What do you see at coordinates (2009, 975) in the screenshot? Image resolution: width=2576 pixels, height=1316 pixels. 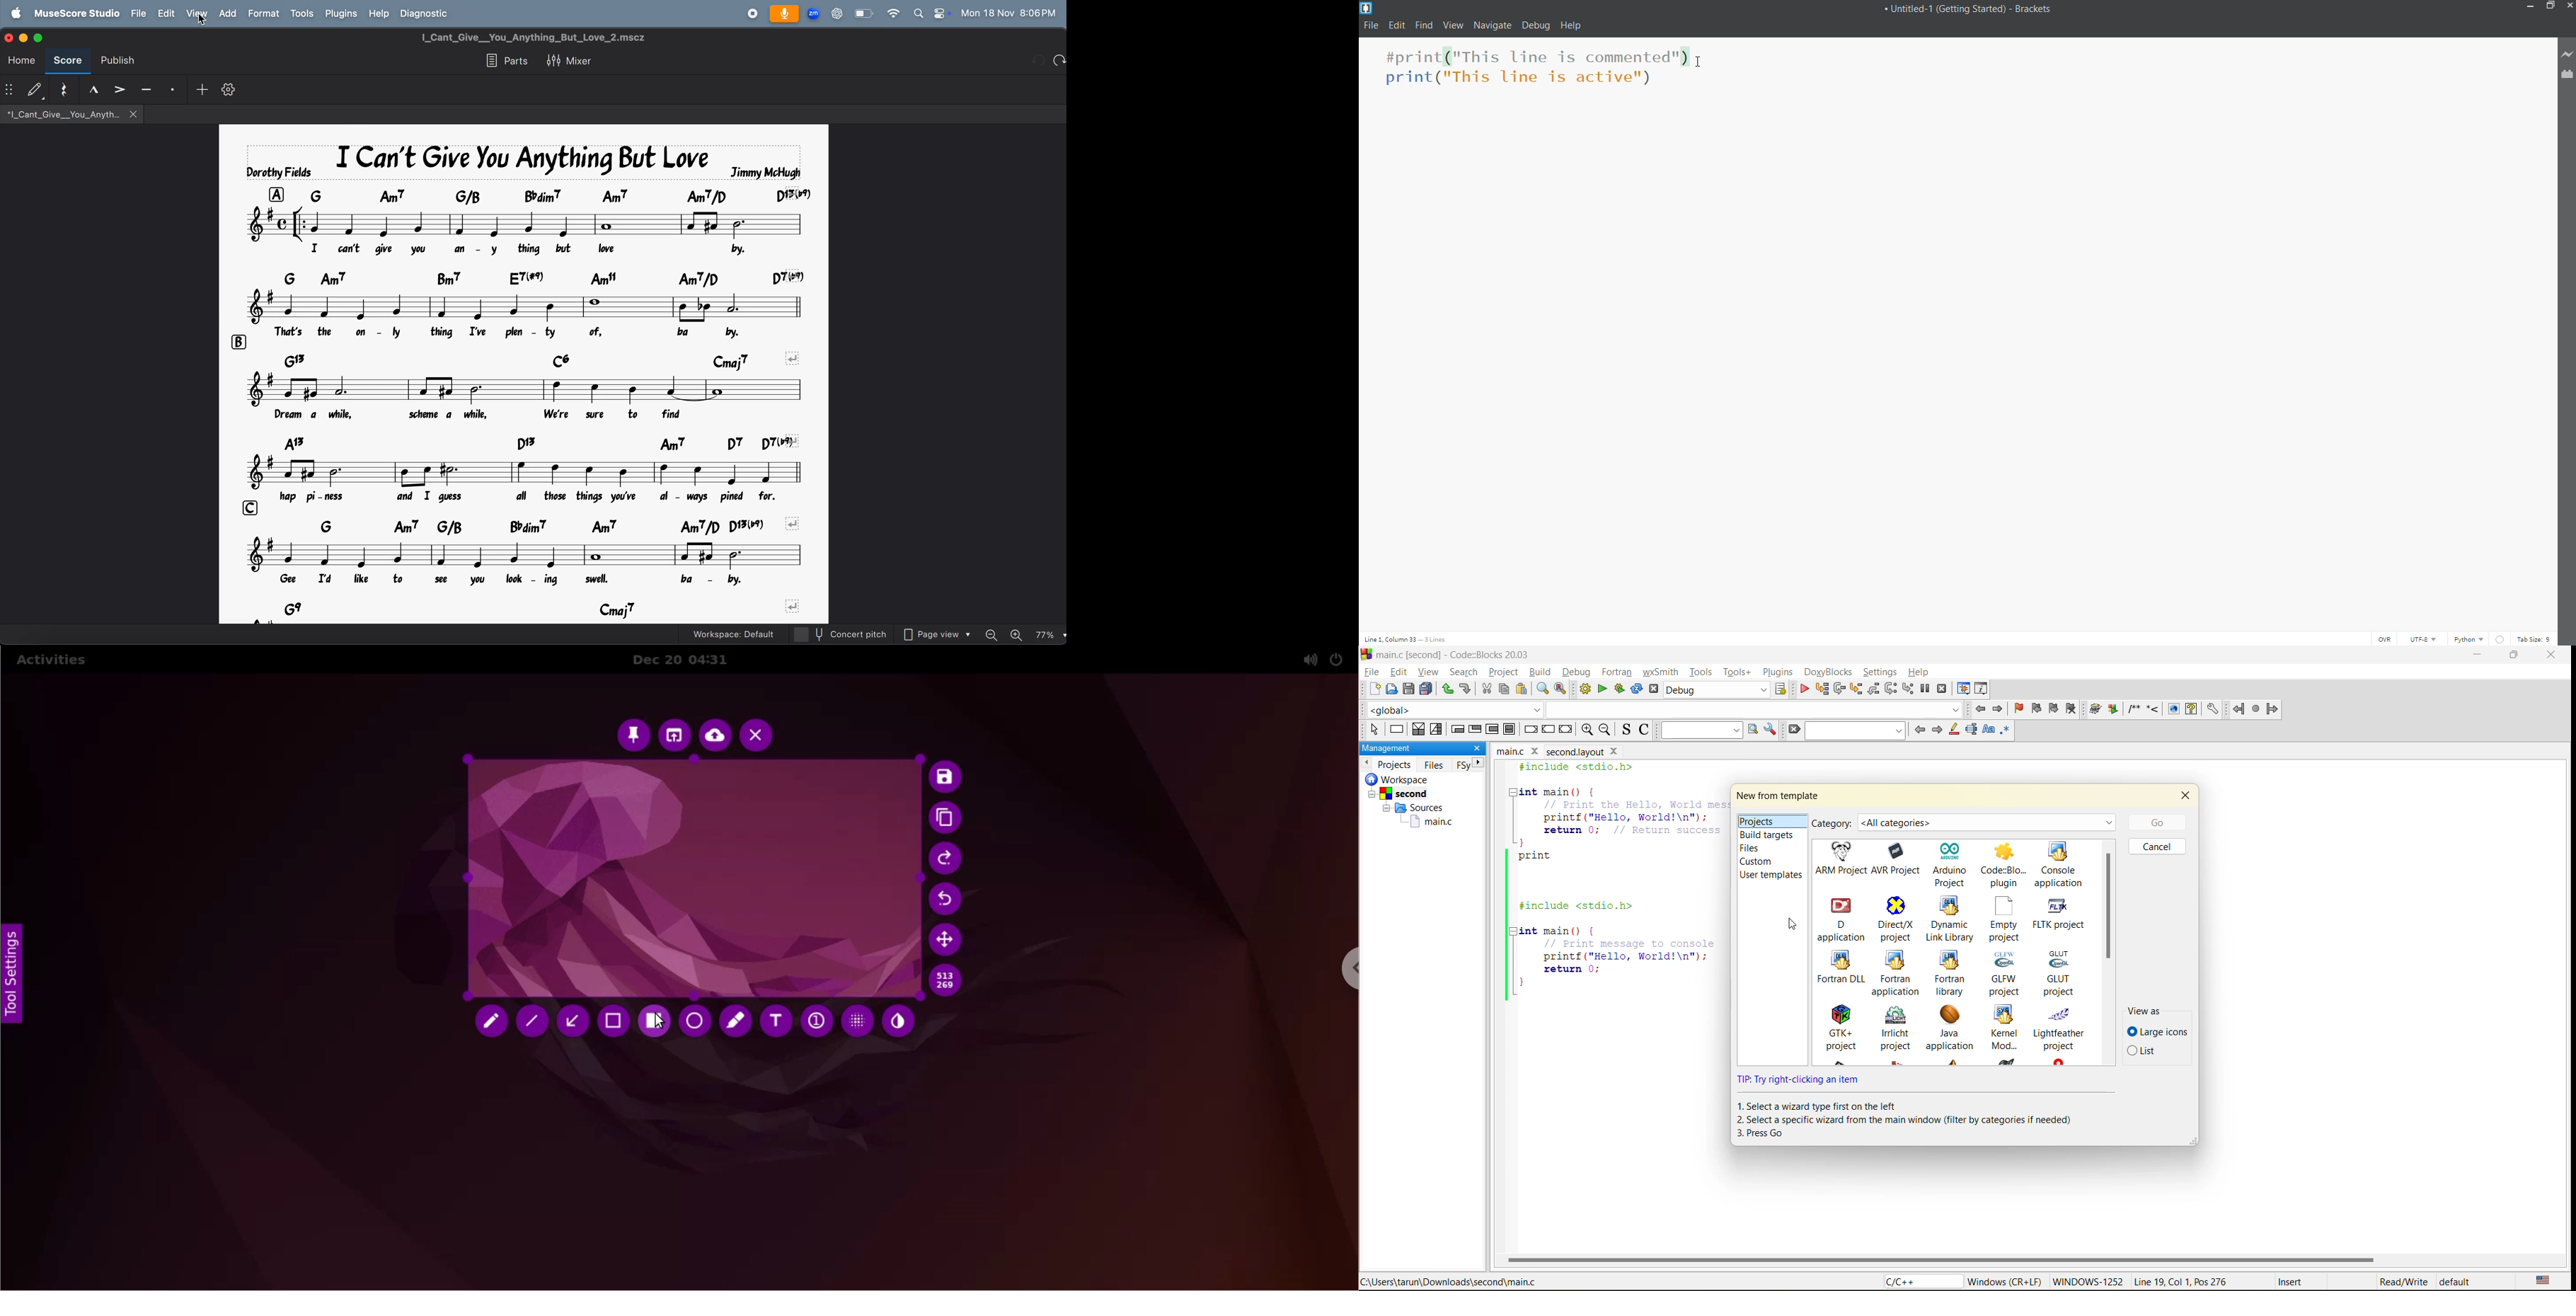 I see `gflw project` at bounding box center [2009, 975].